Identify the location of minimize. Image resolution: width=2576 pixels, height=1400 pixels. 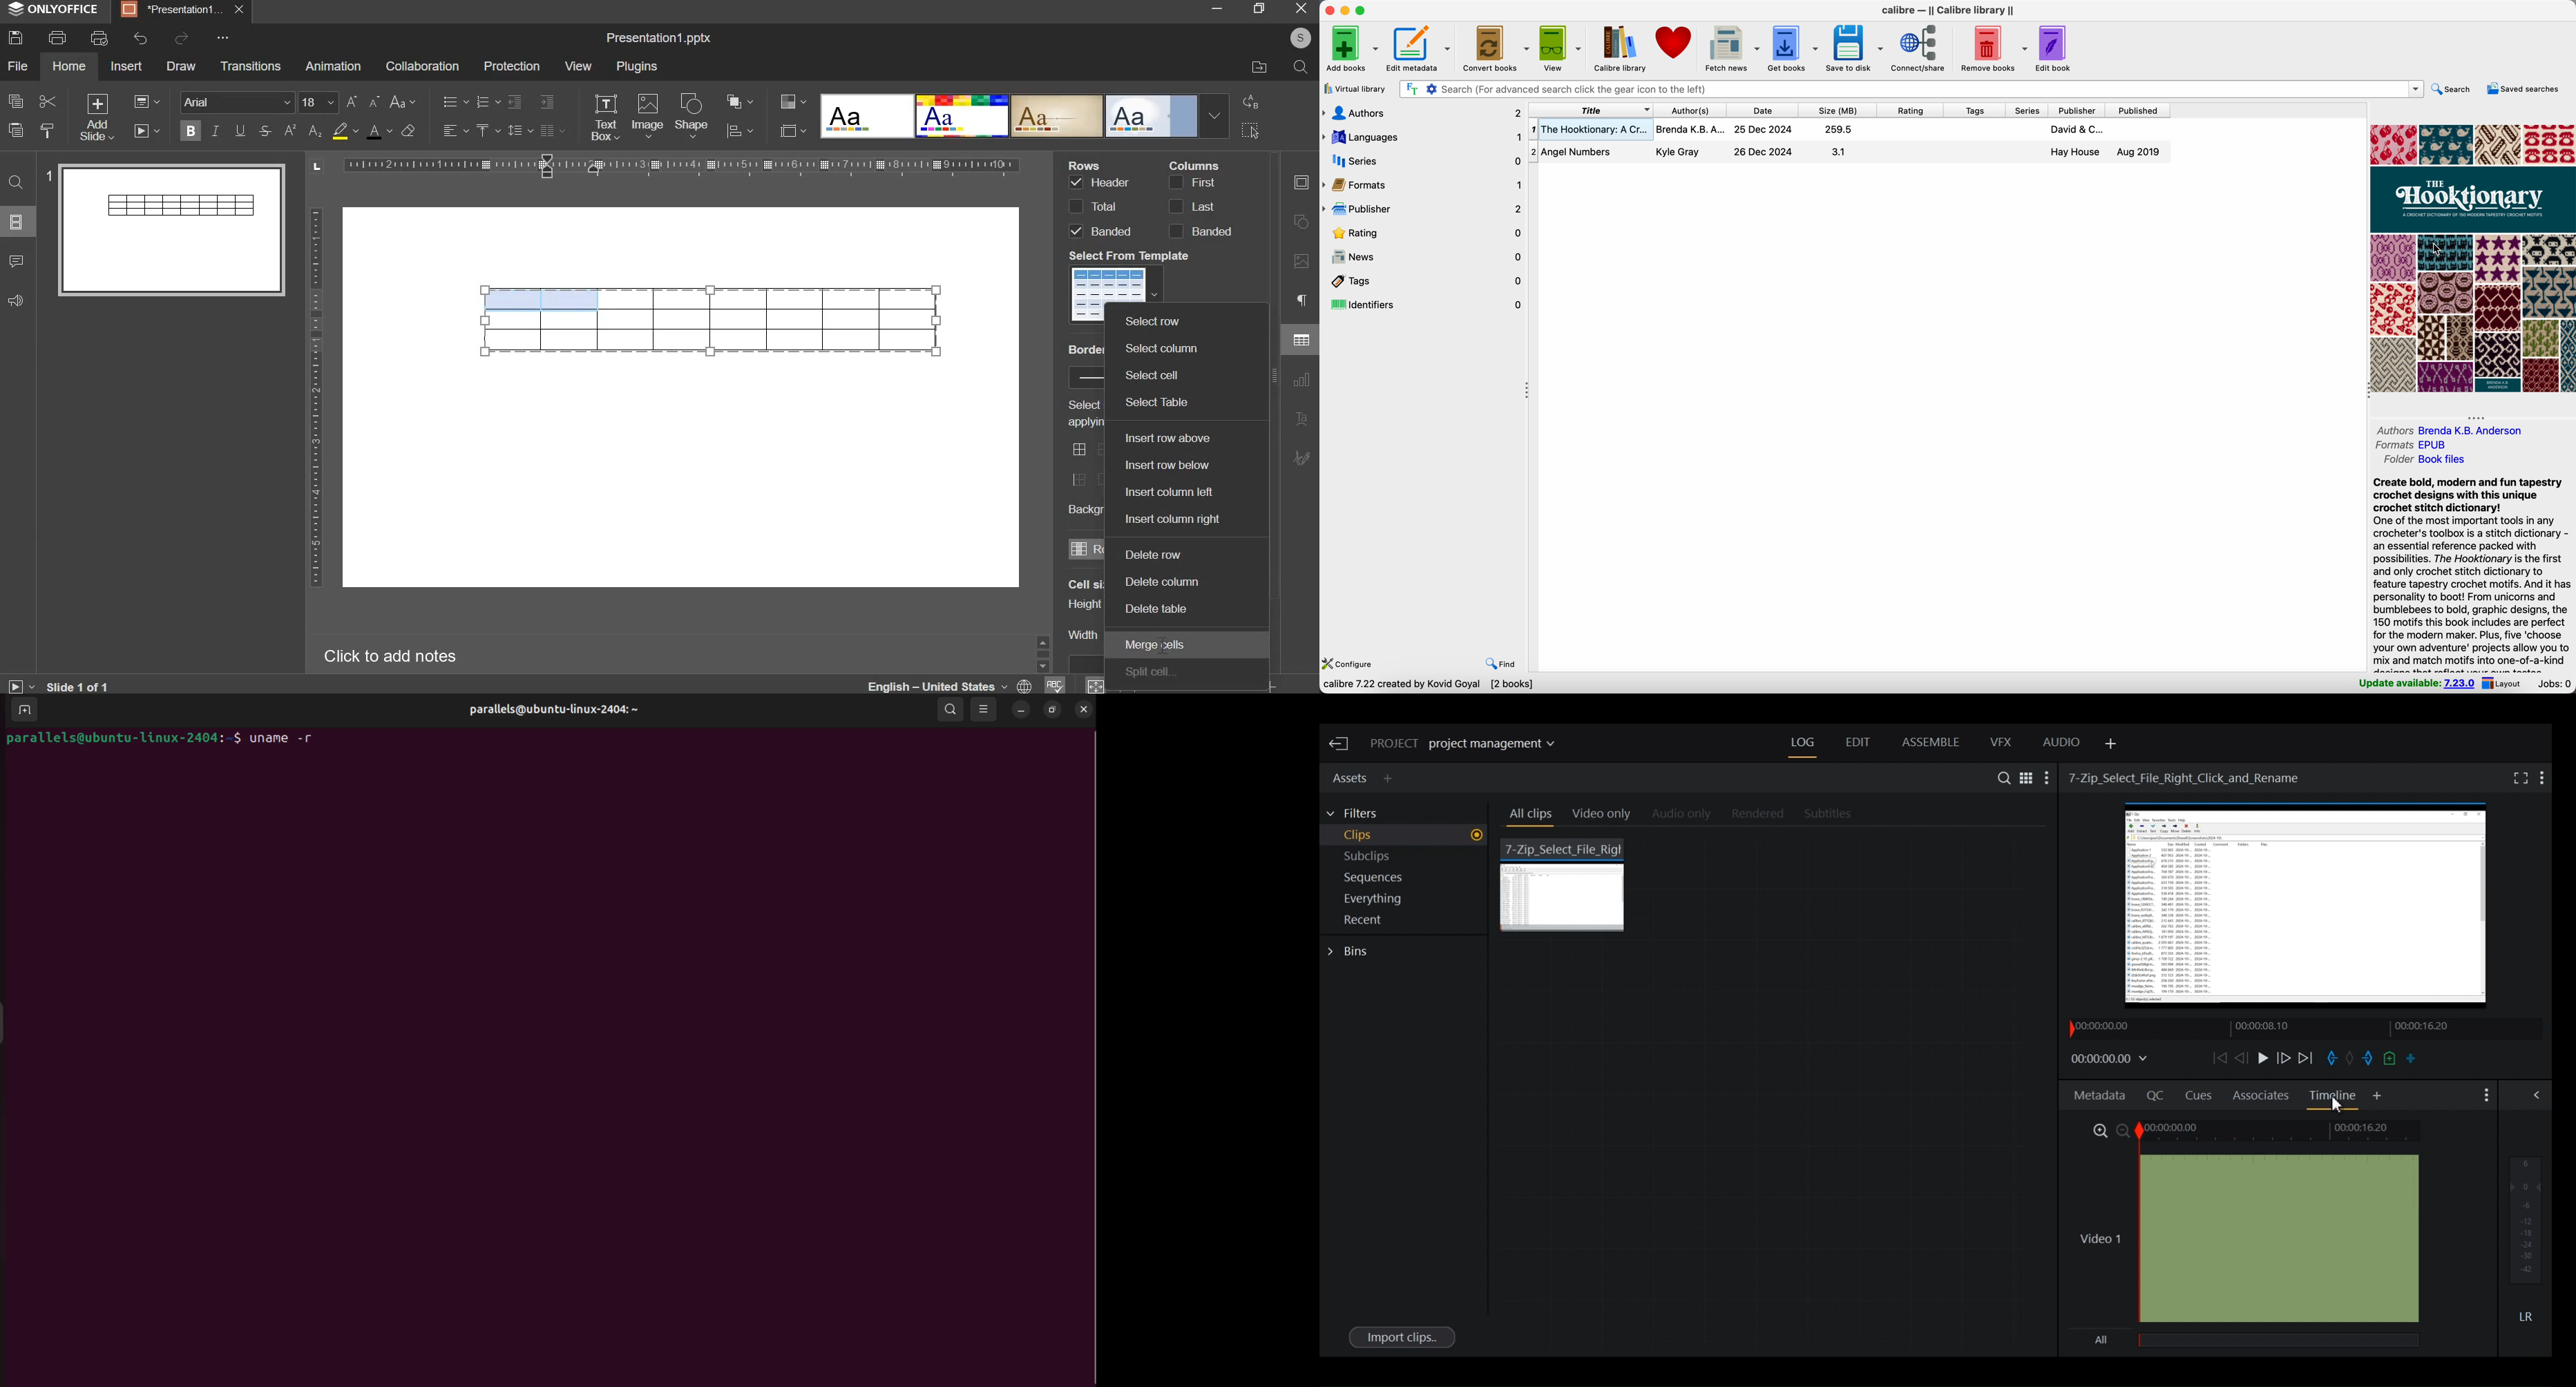
(1217, 10).